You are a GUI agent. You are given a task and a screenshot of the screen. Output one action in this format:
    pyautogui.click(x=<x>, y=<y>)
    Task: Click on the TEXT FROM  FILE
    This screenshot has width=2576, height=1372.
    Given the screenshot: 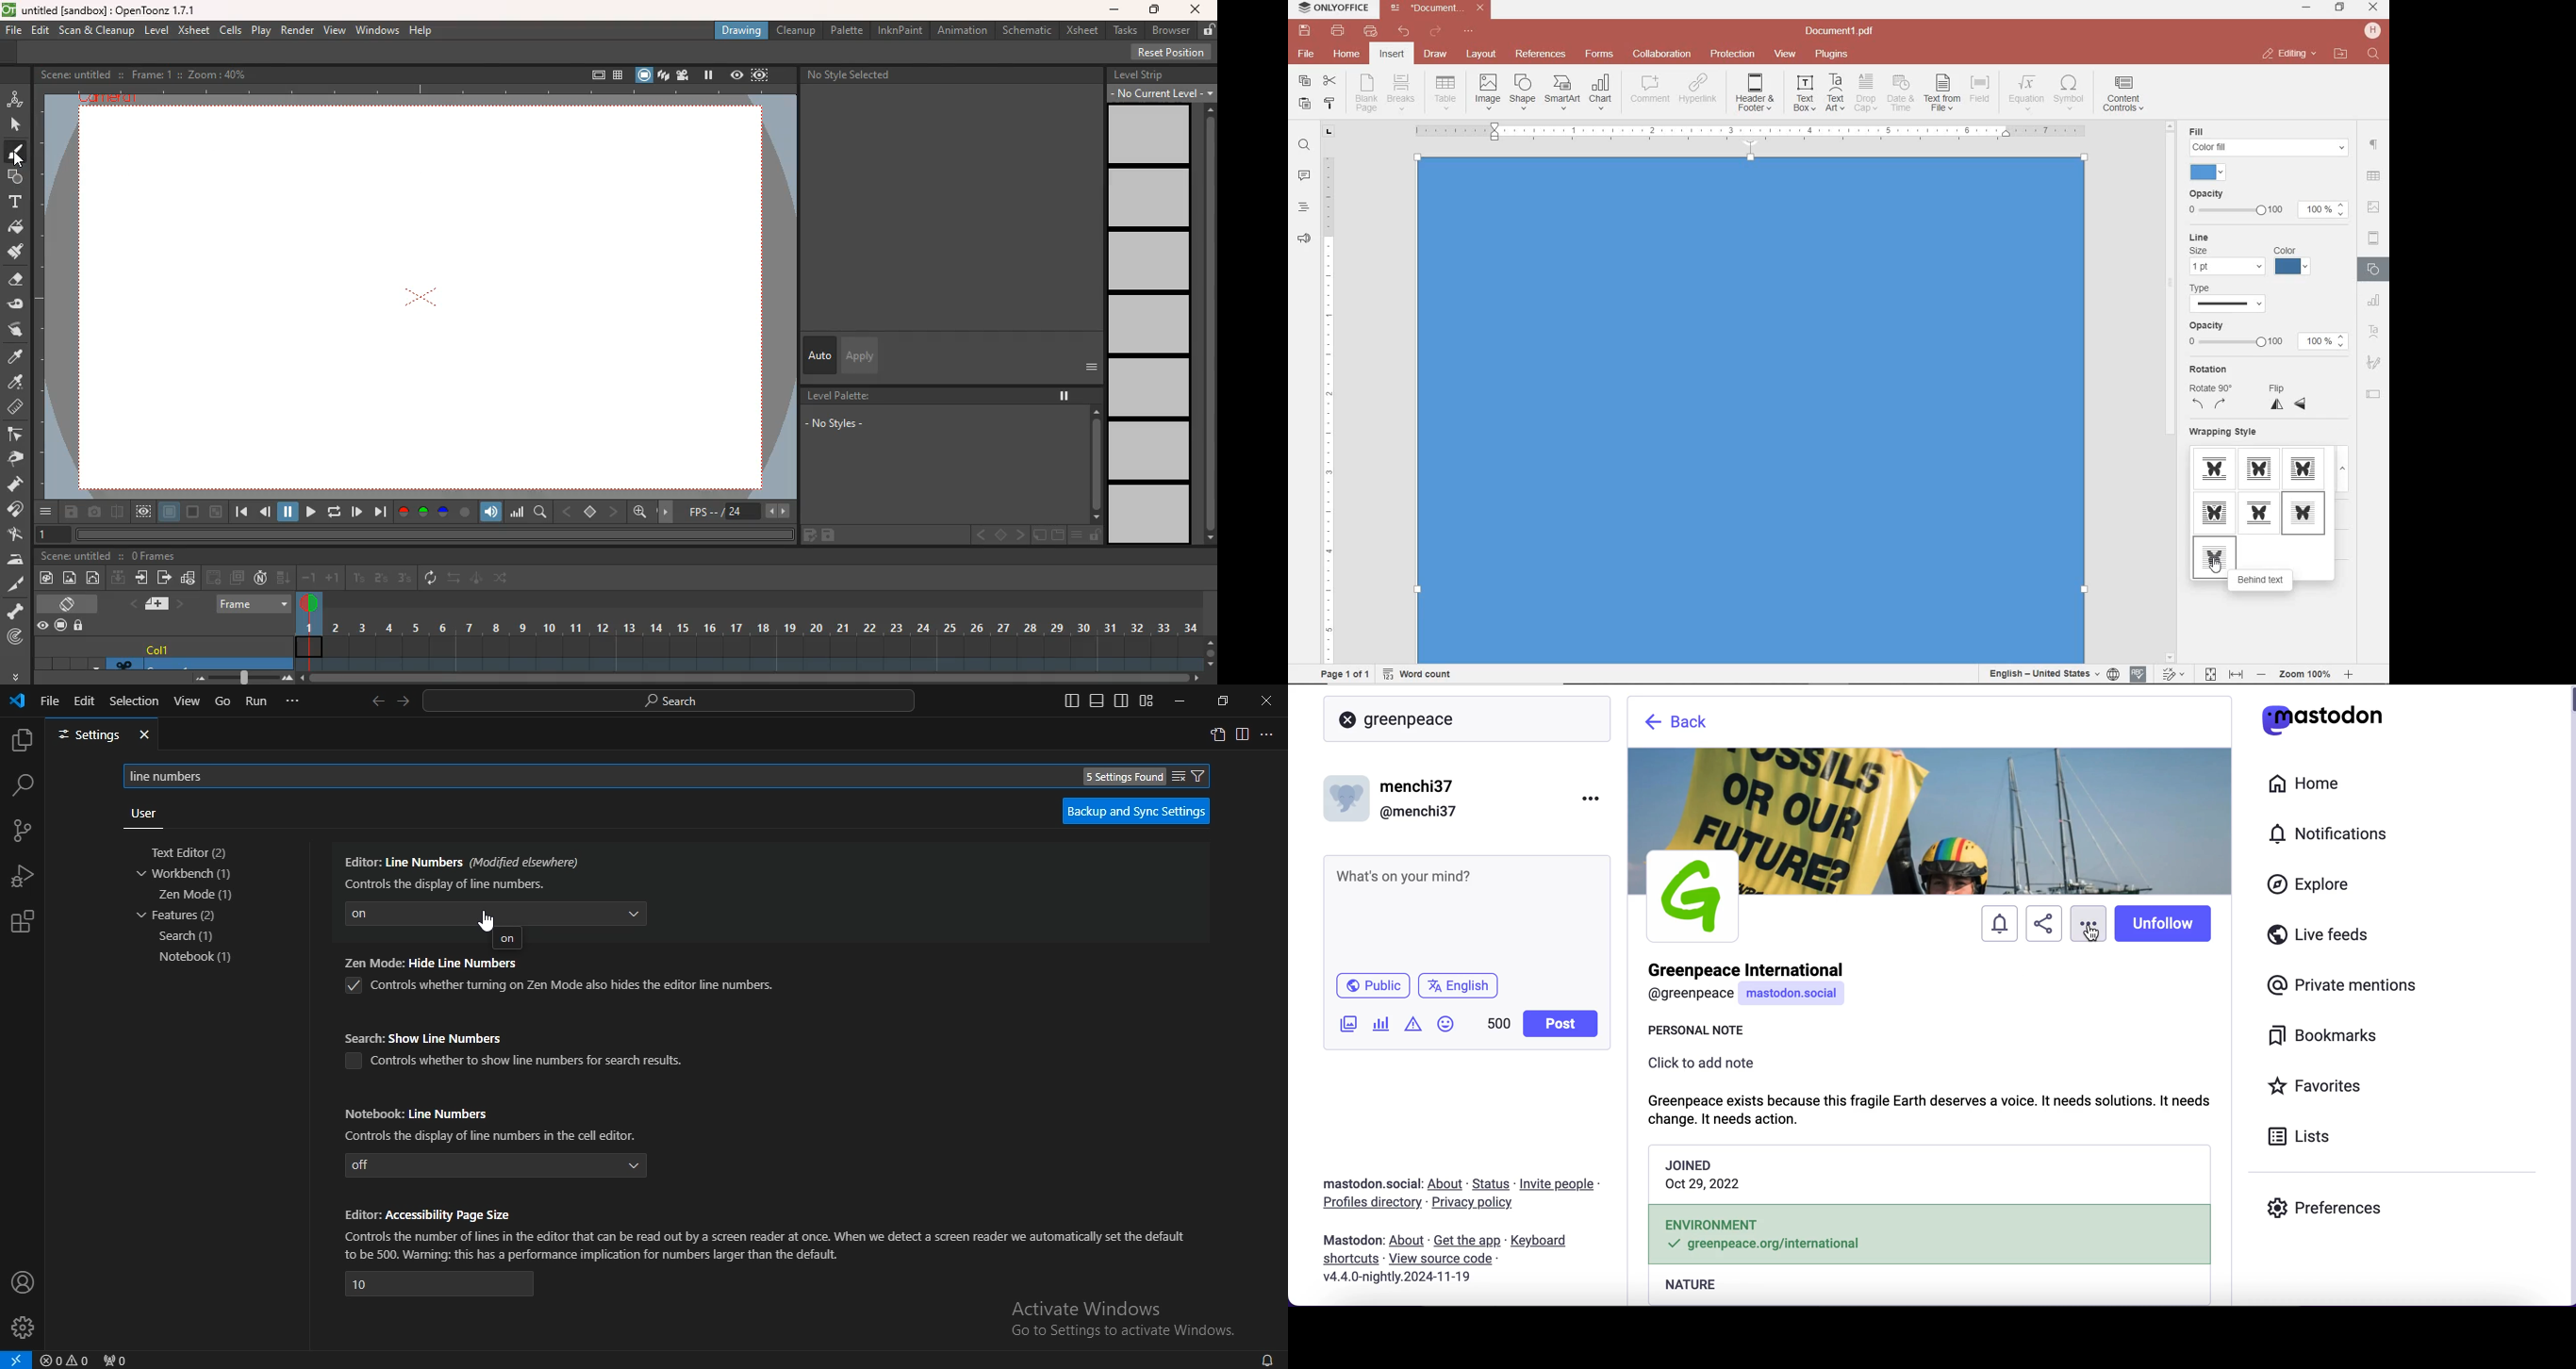 What is the action you would take?
    pyautogui.click(x=1942, y=93)
    